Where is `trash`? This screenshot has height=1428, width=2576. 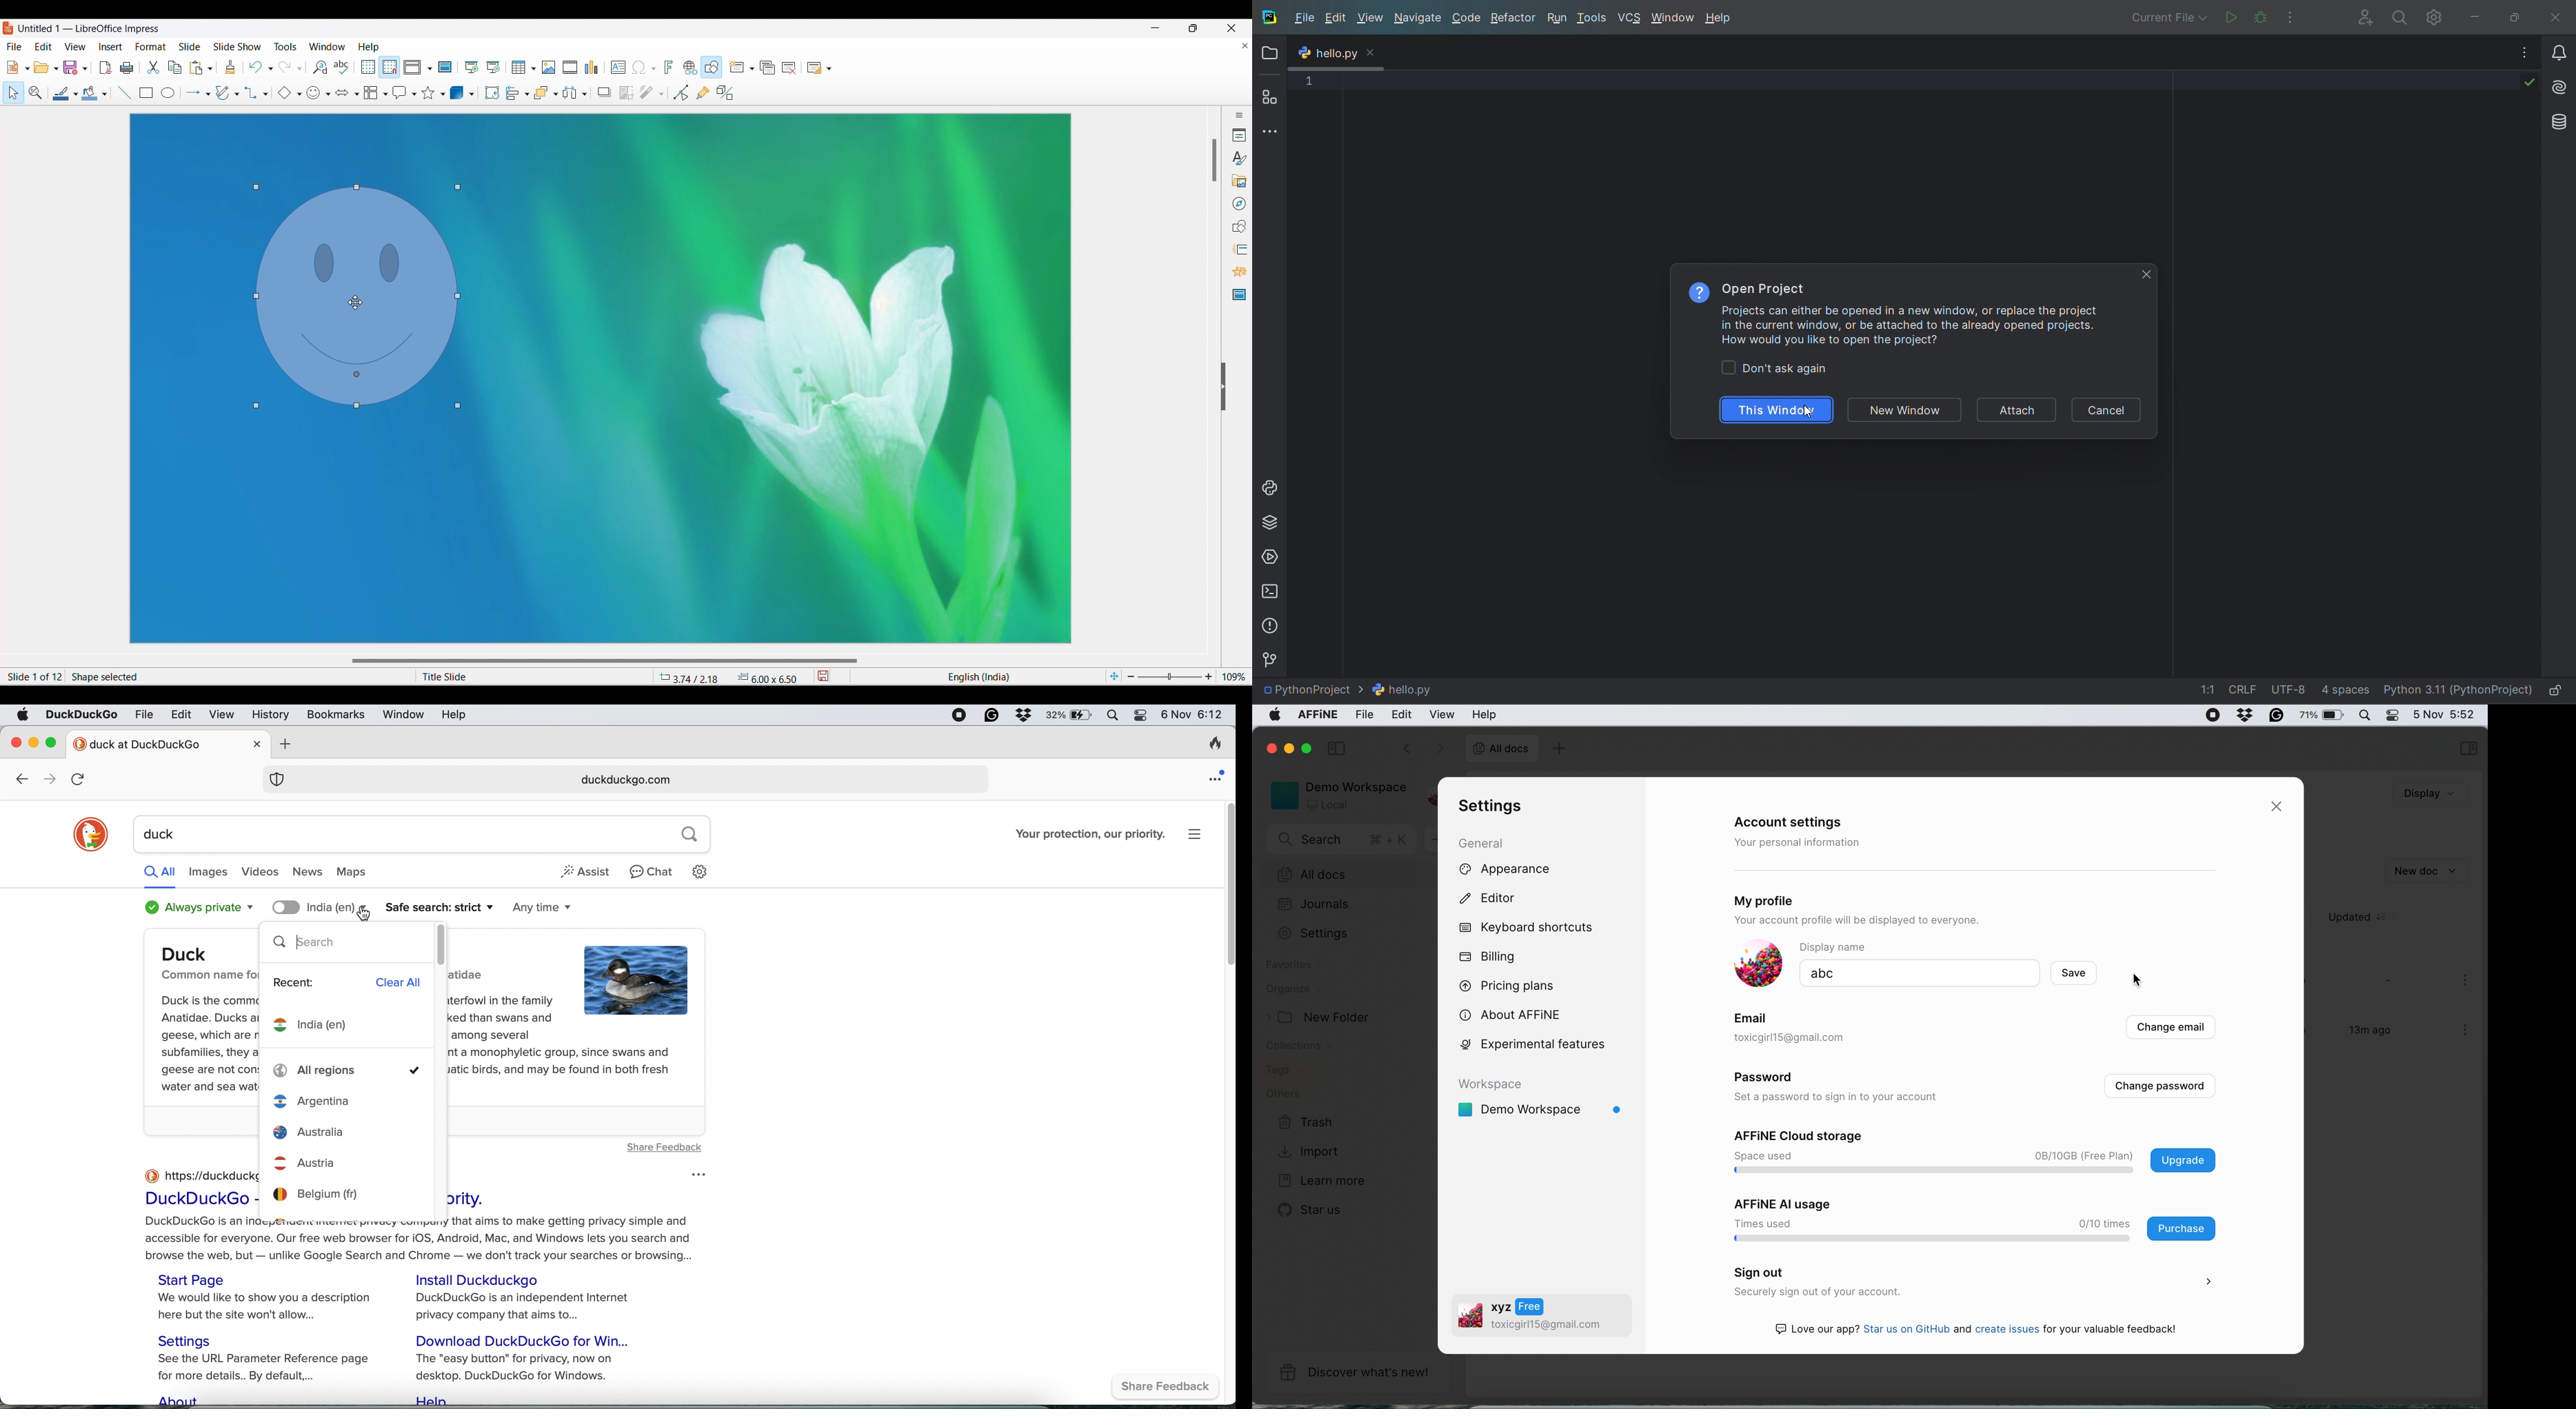 trash is located at coordinates (1306, 1123).